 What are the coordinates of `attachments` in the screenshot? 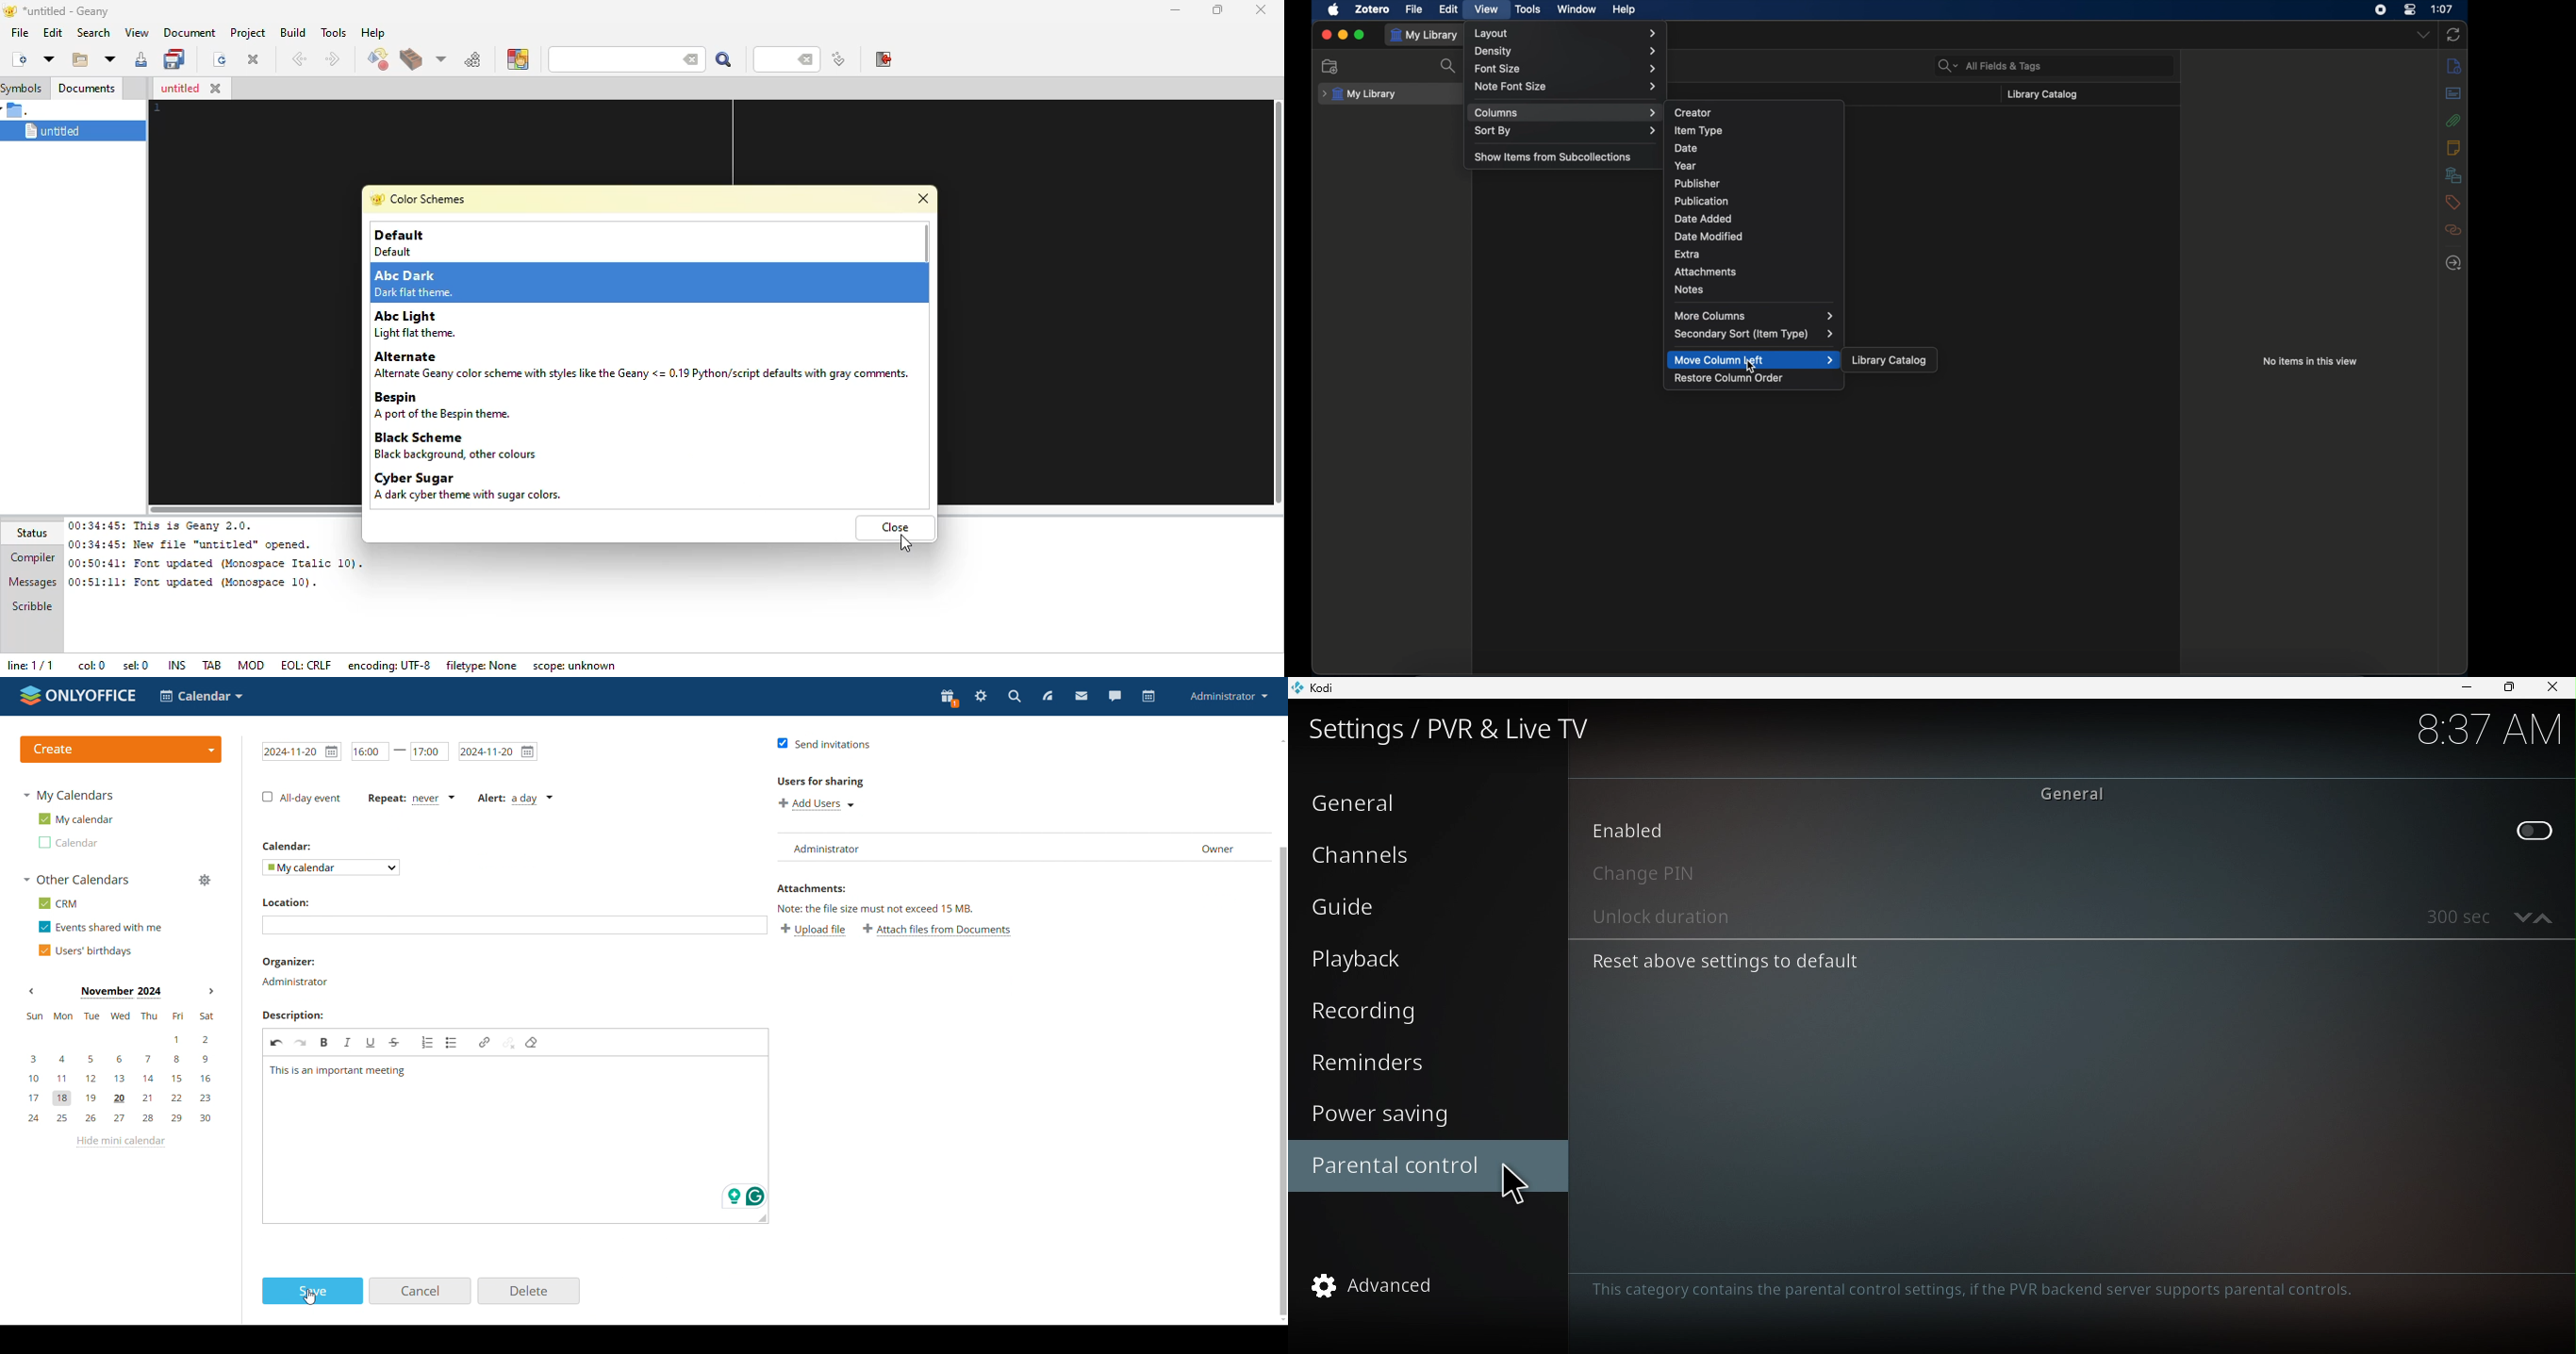 It's located at (2454, 121).